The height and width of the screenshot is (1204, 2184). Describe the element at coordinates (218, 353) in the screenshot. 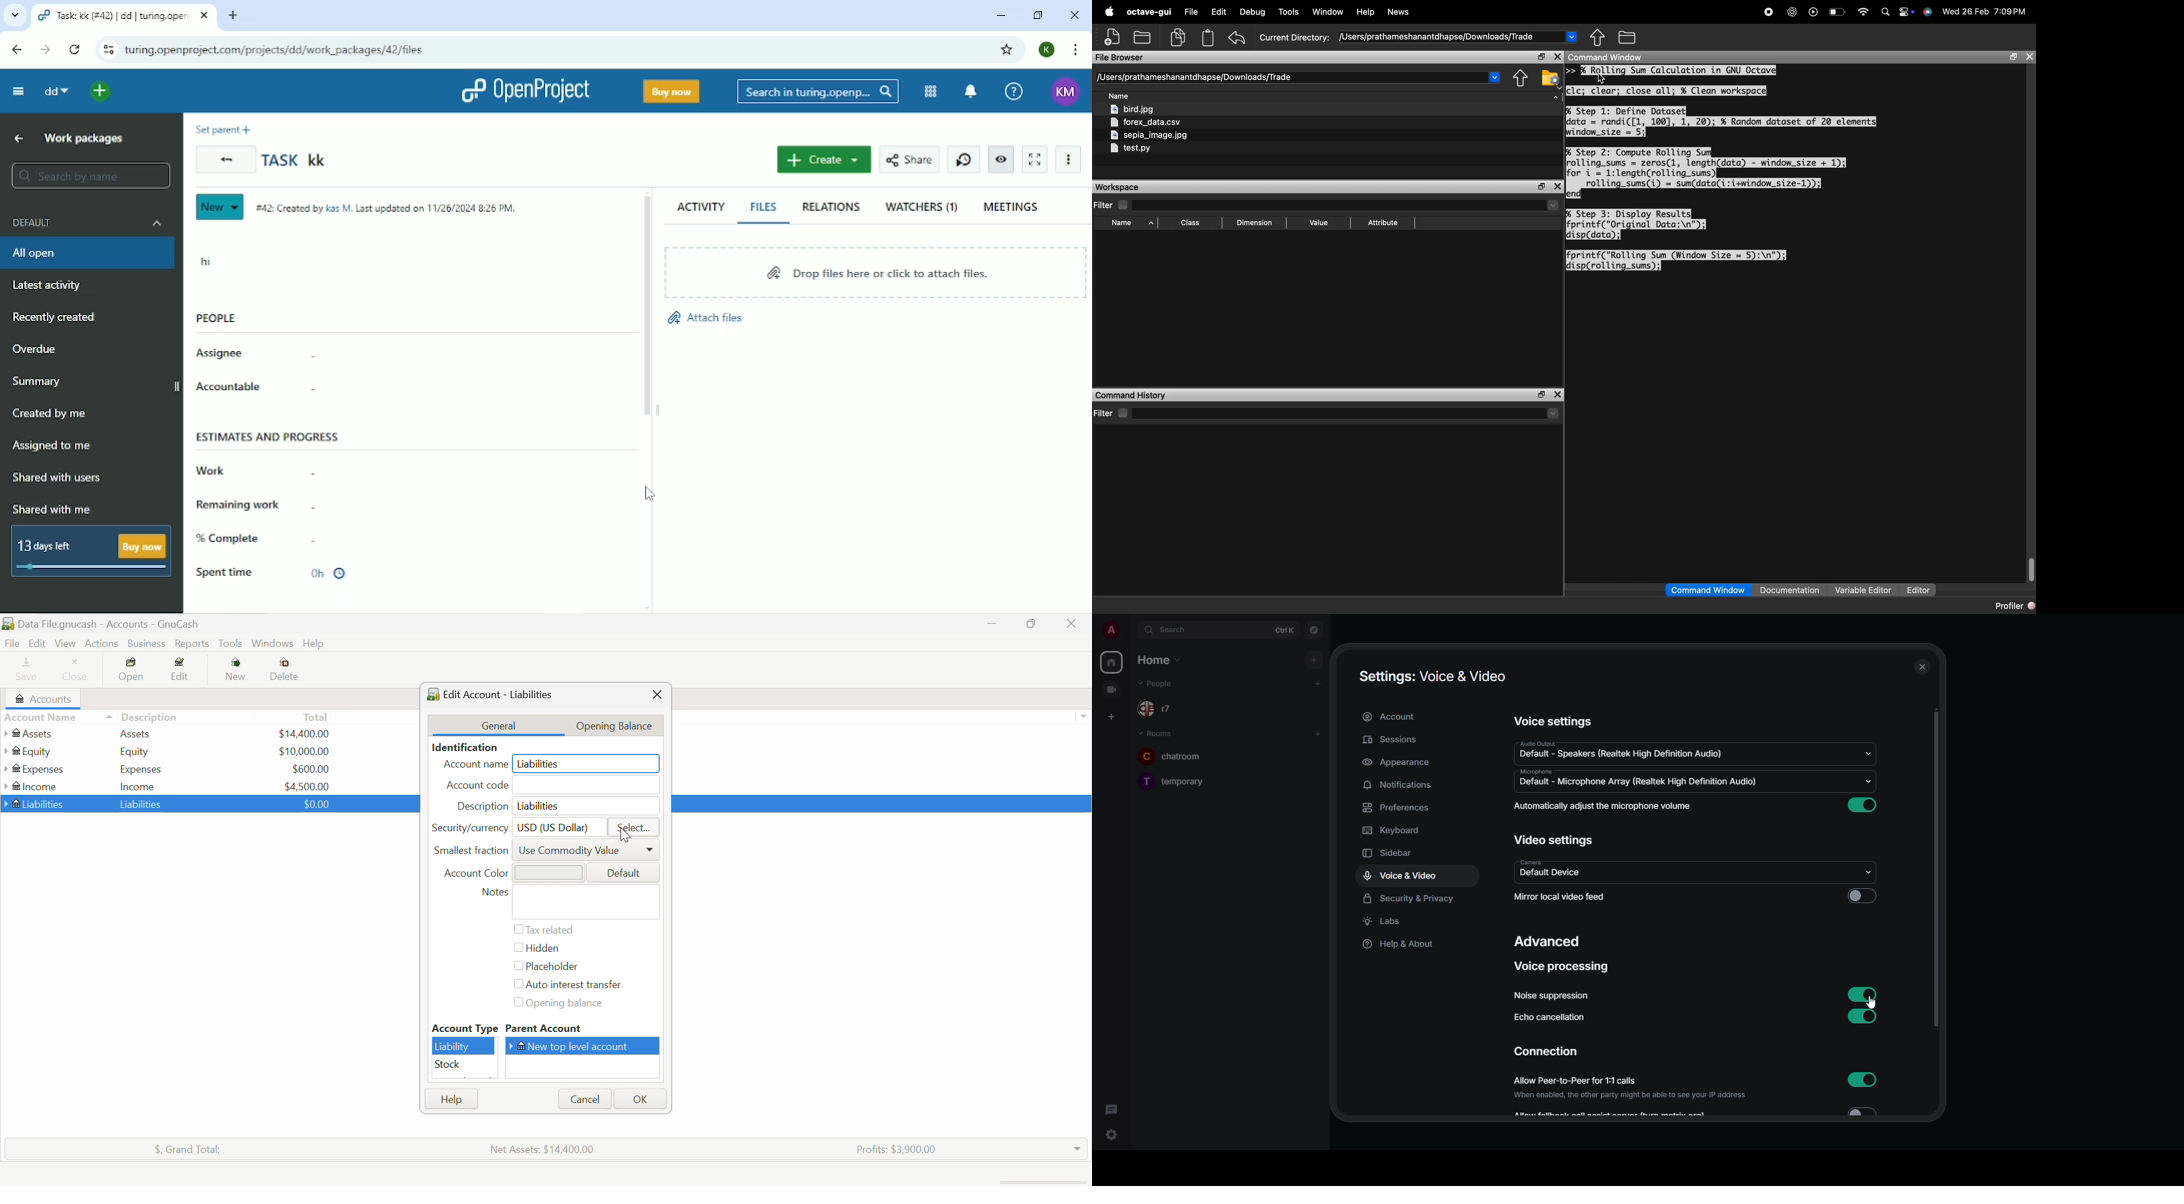

I see `Assignee` at that location.